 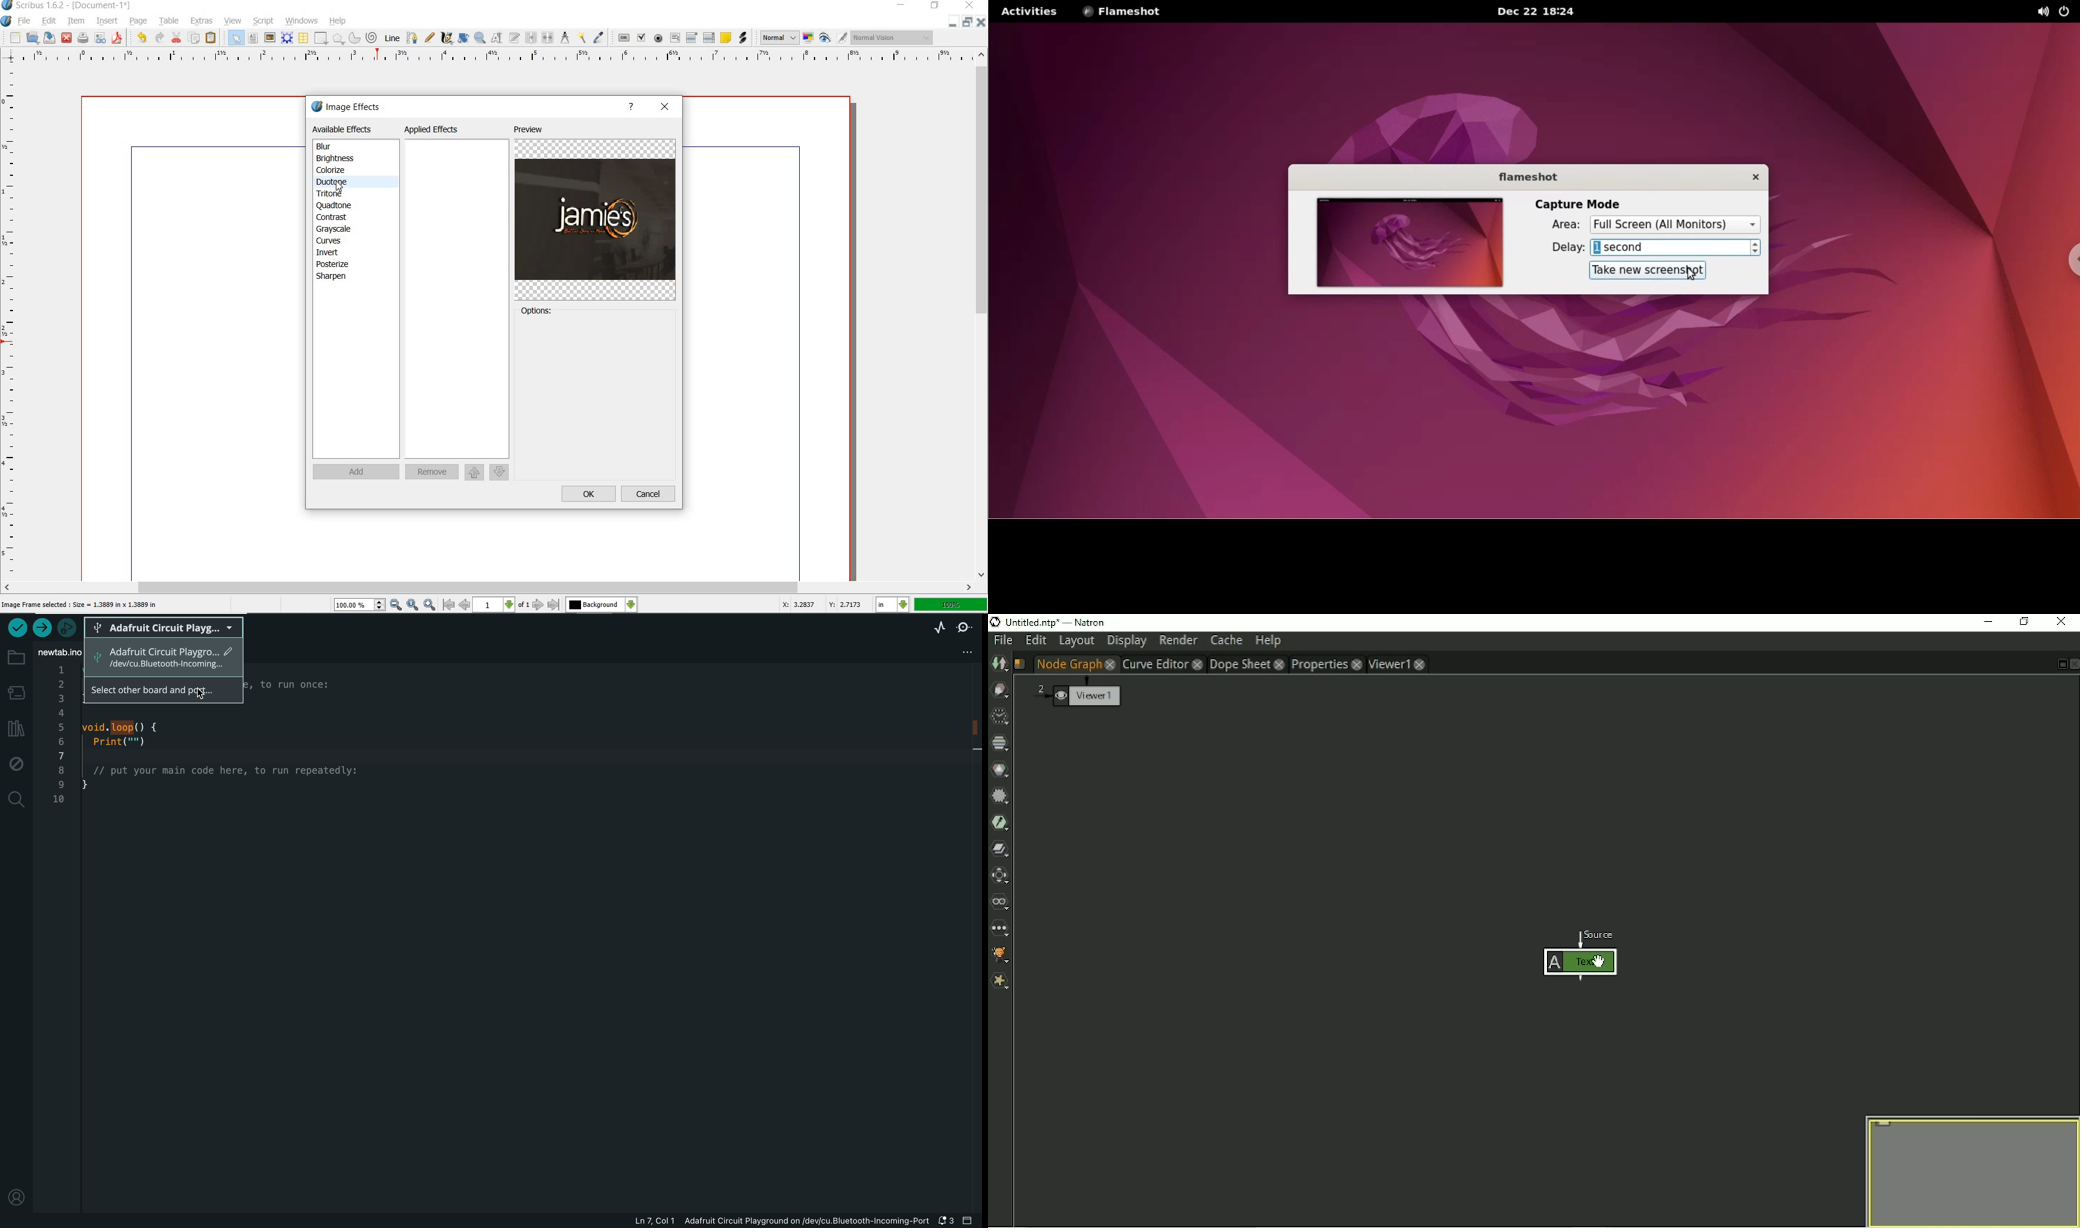 I want to click on zoom factor, so click(x=951, y=605).